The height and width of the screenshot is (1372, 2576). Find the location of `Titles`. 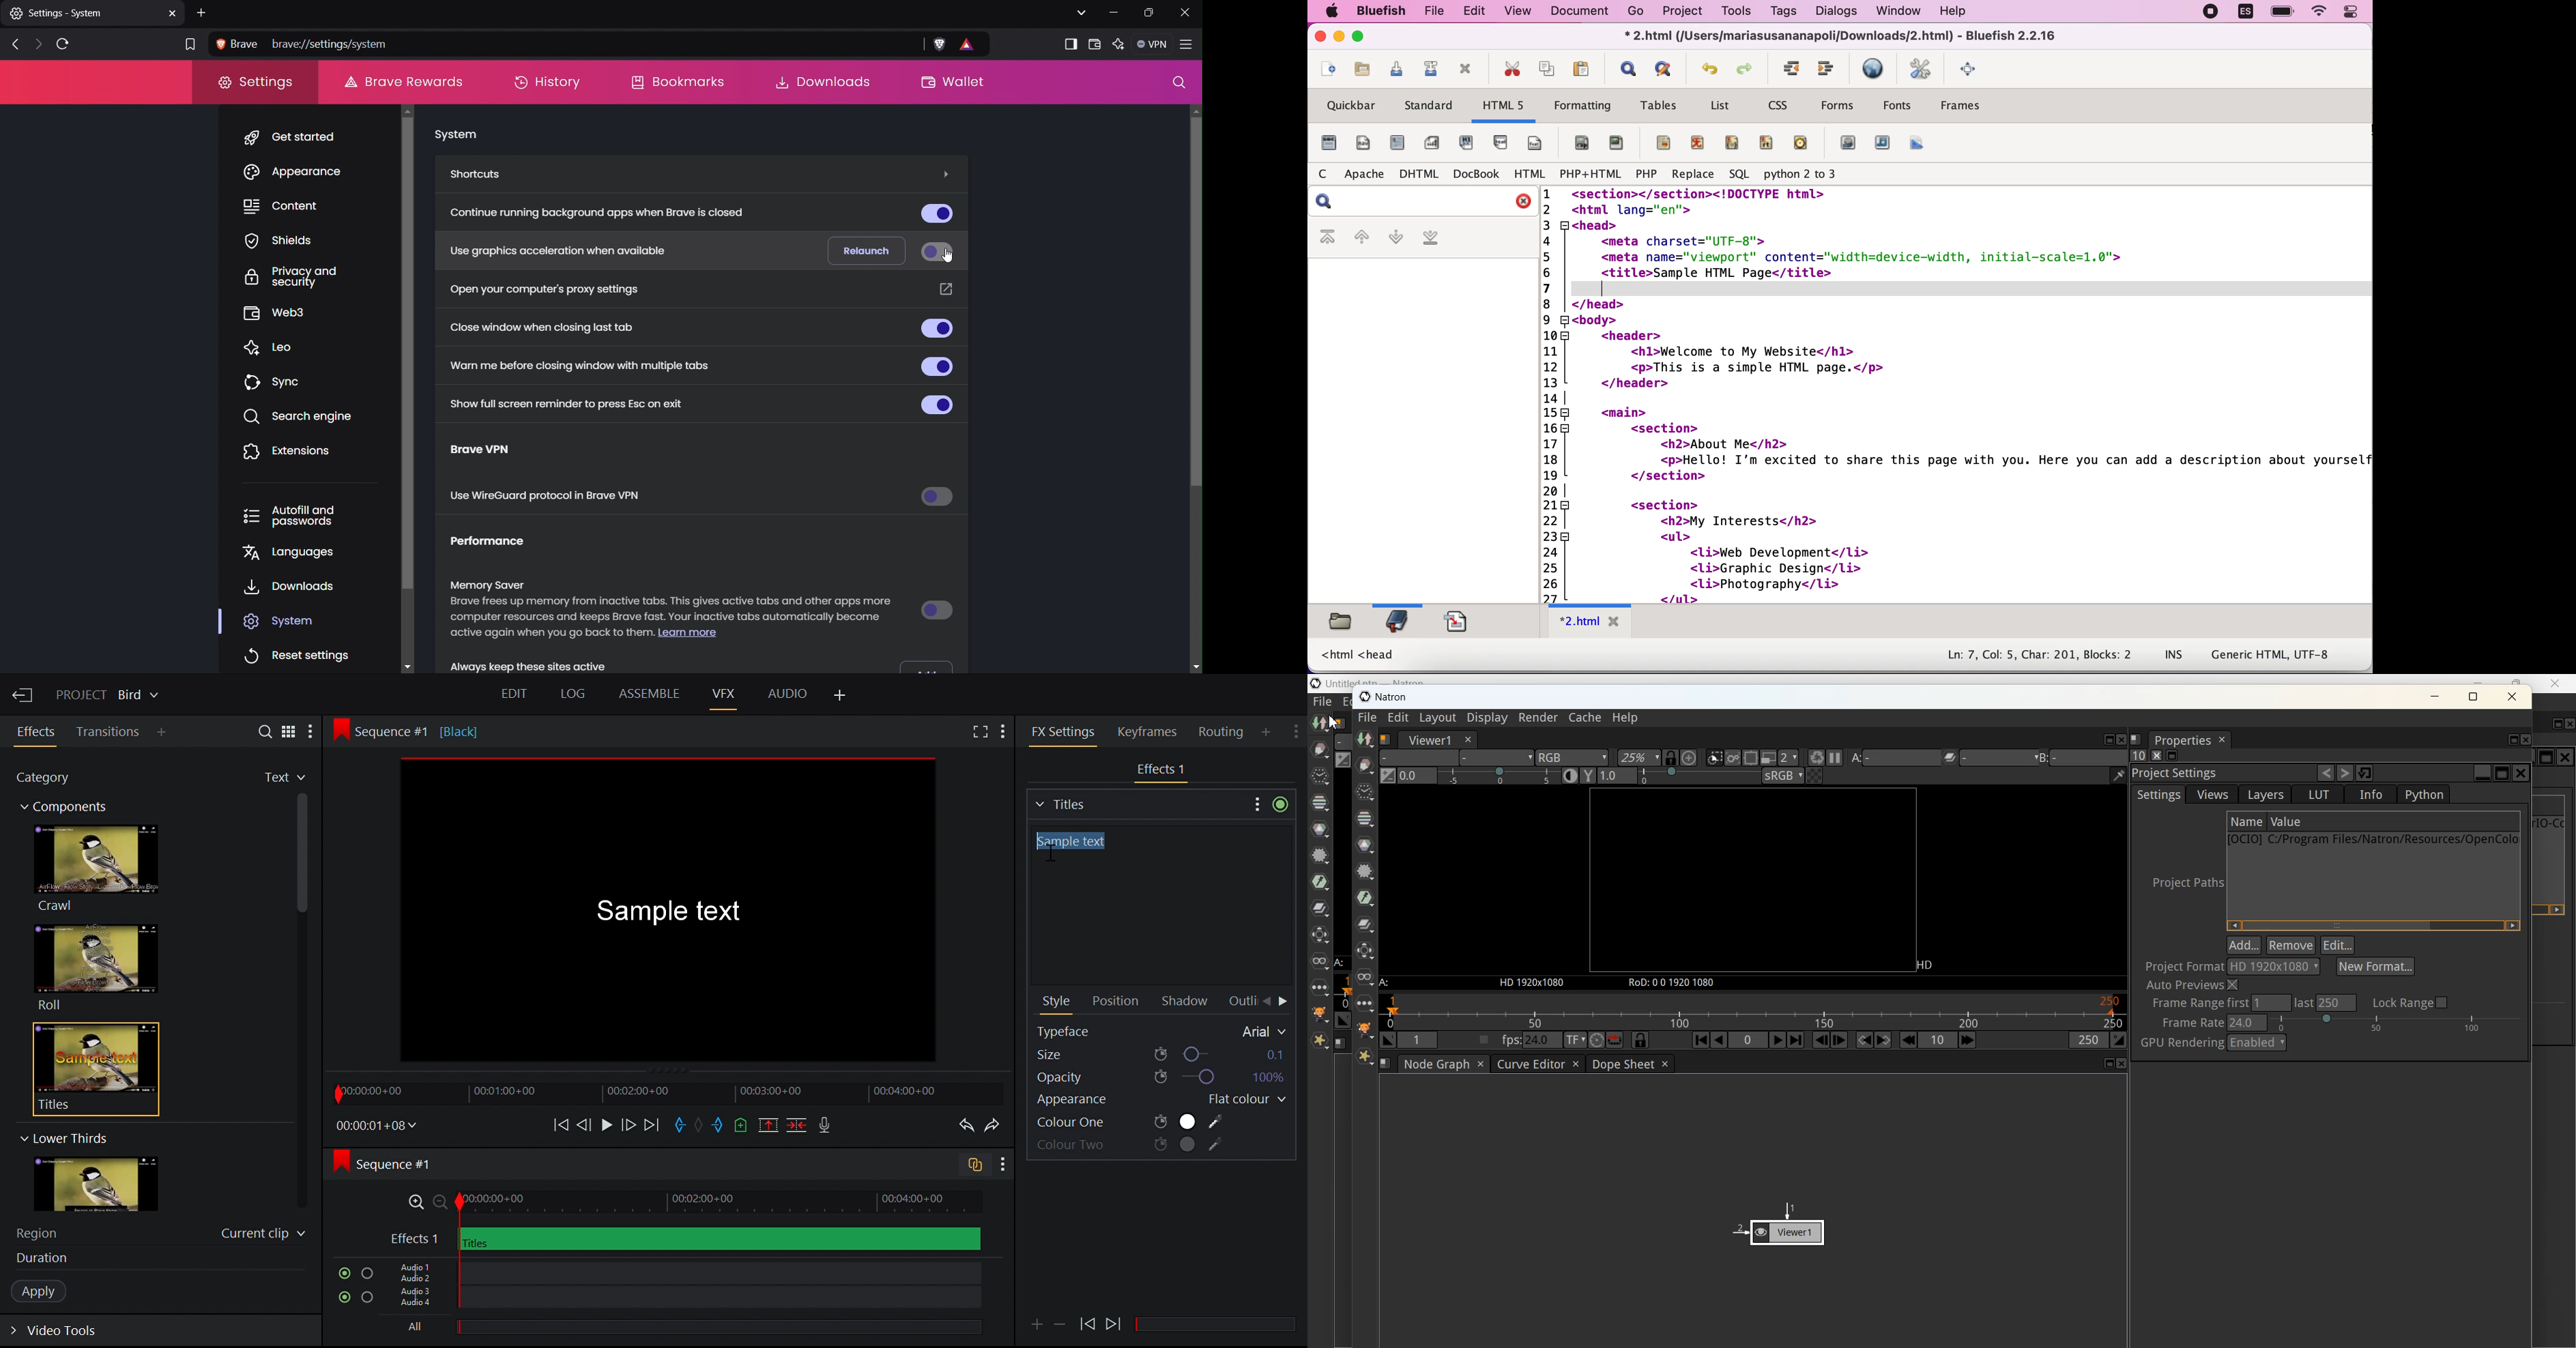

Titles is located at coordinates (1137, 803).